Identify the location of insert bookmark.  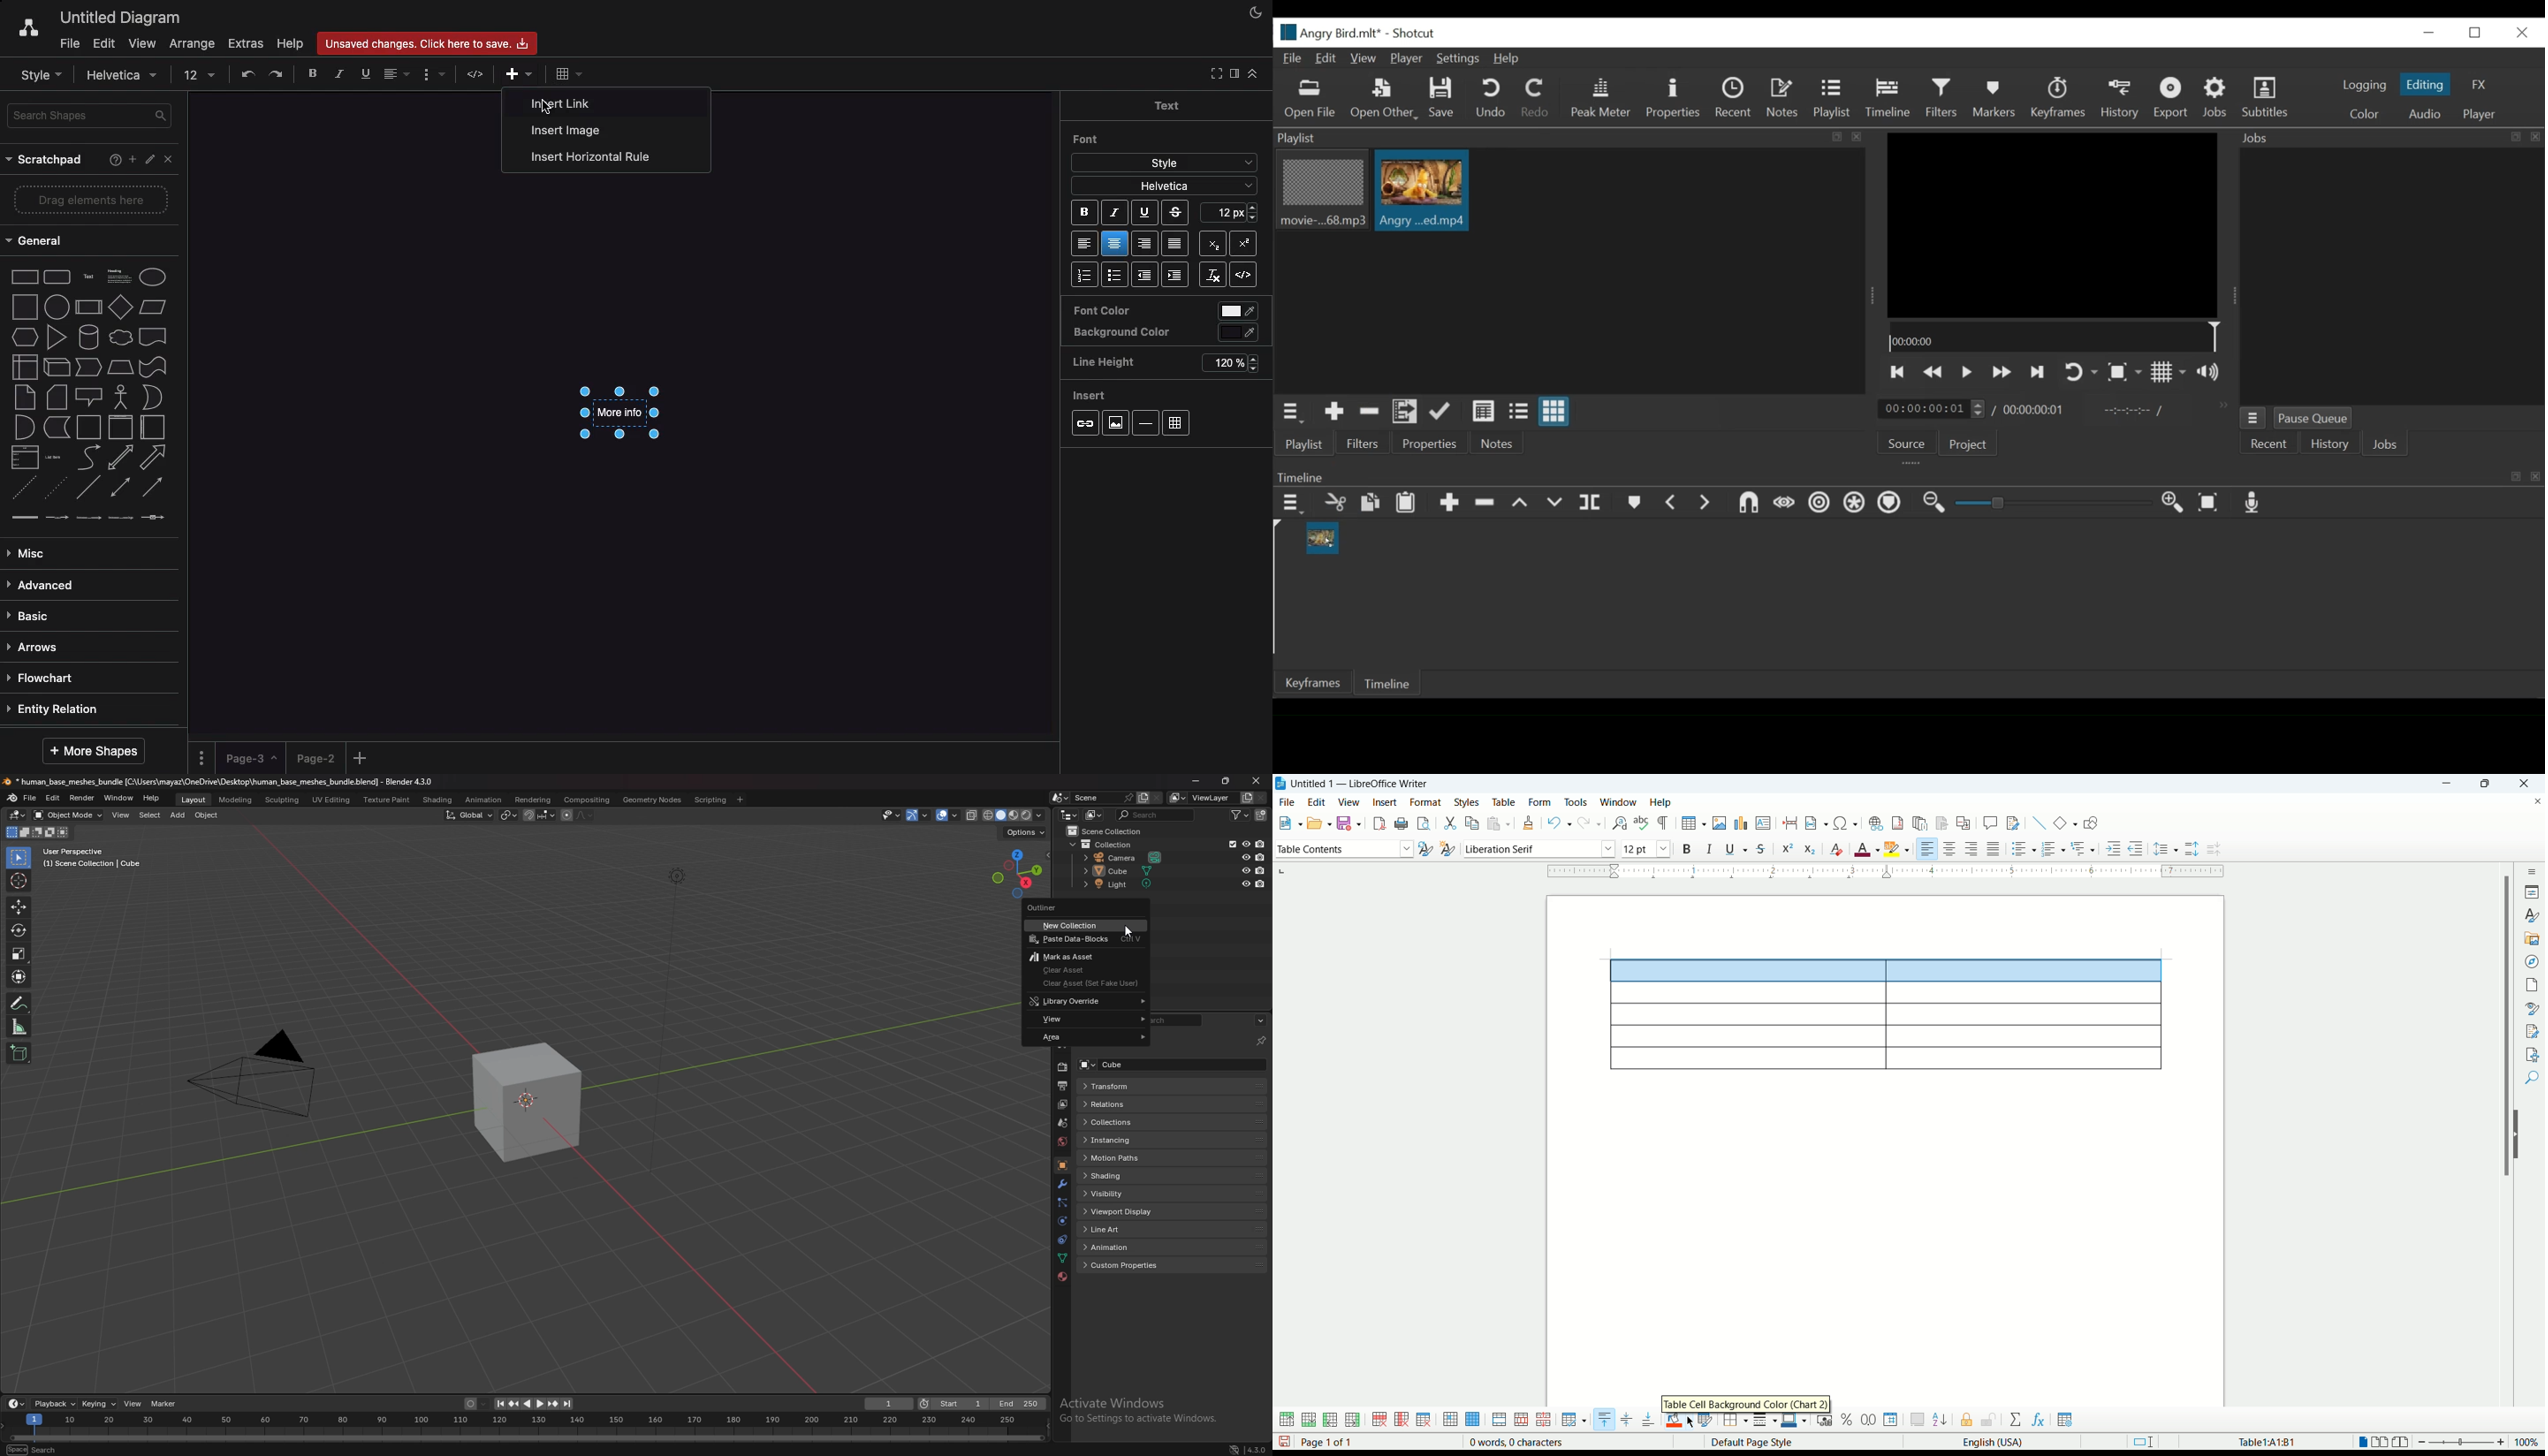
(1943, 824).